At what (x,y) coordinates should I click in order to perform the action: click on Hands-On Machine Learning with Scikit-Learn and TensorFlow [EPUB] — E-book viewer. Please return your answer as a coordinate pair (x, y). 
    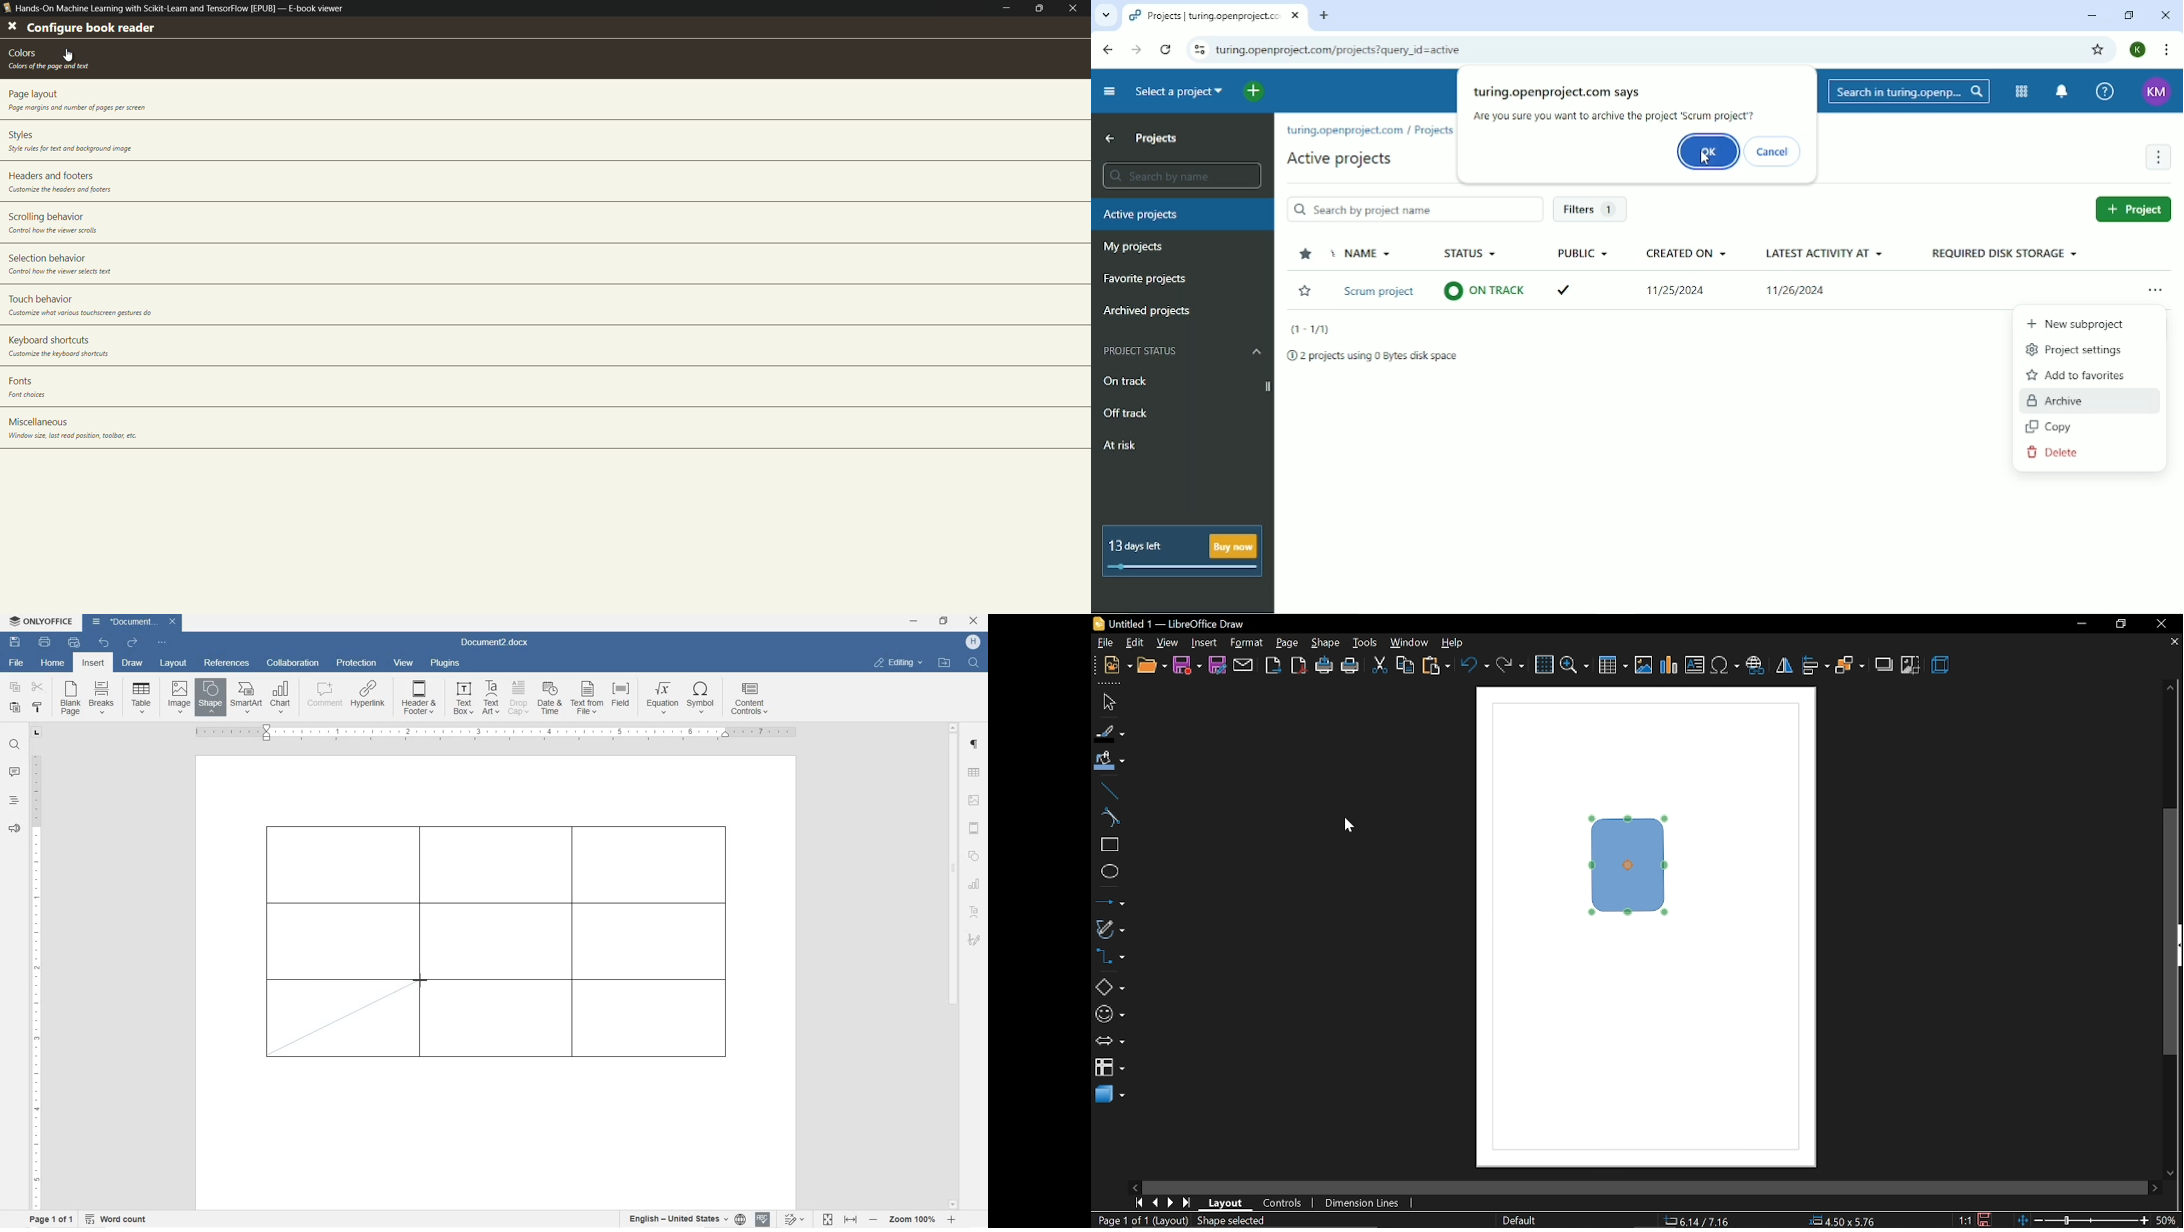
    Looking at the image, I should click on (174, 11).